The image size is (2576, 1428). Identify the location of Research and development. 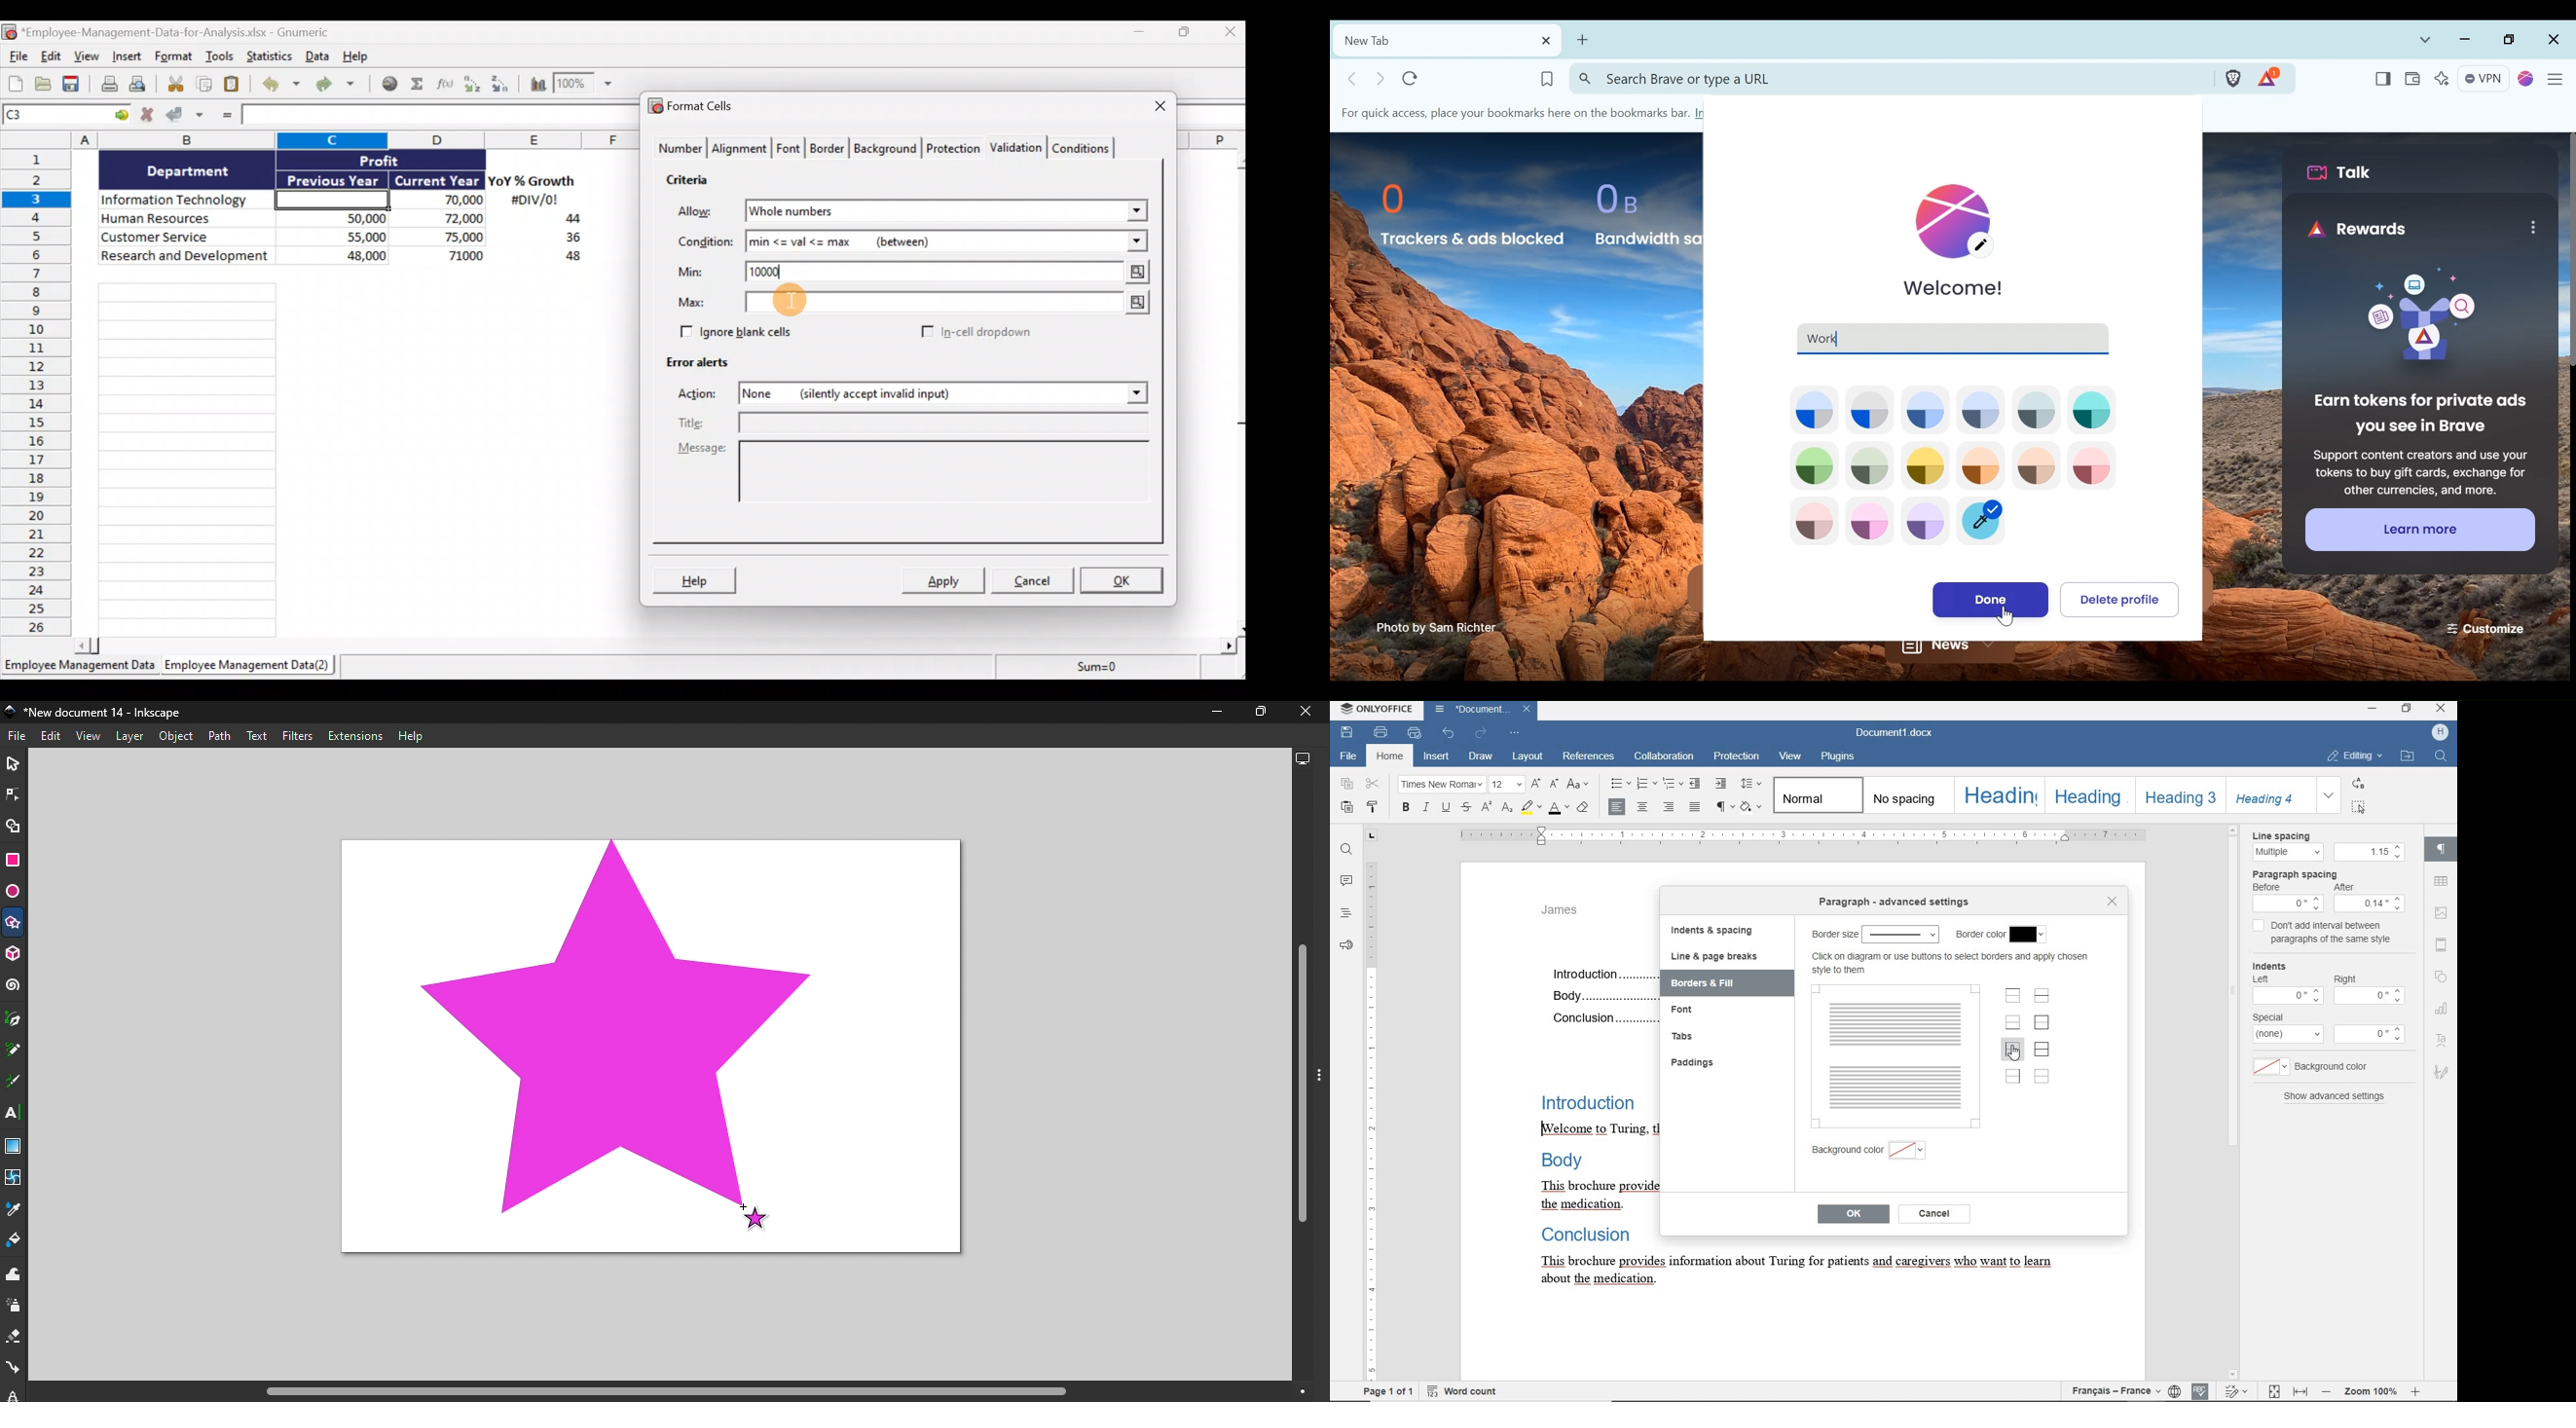
(186, 257).